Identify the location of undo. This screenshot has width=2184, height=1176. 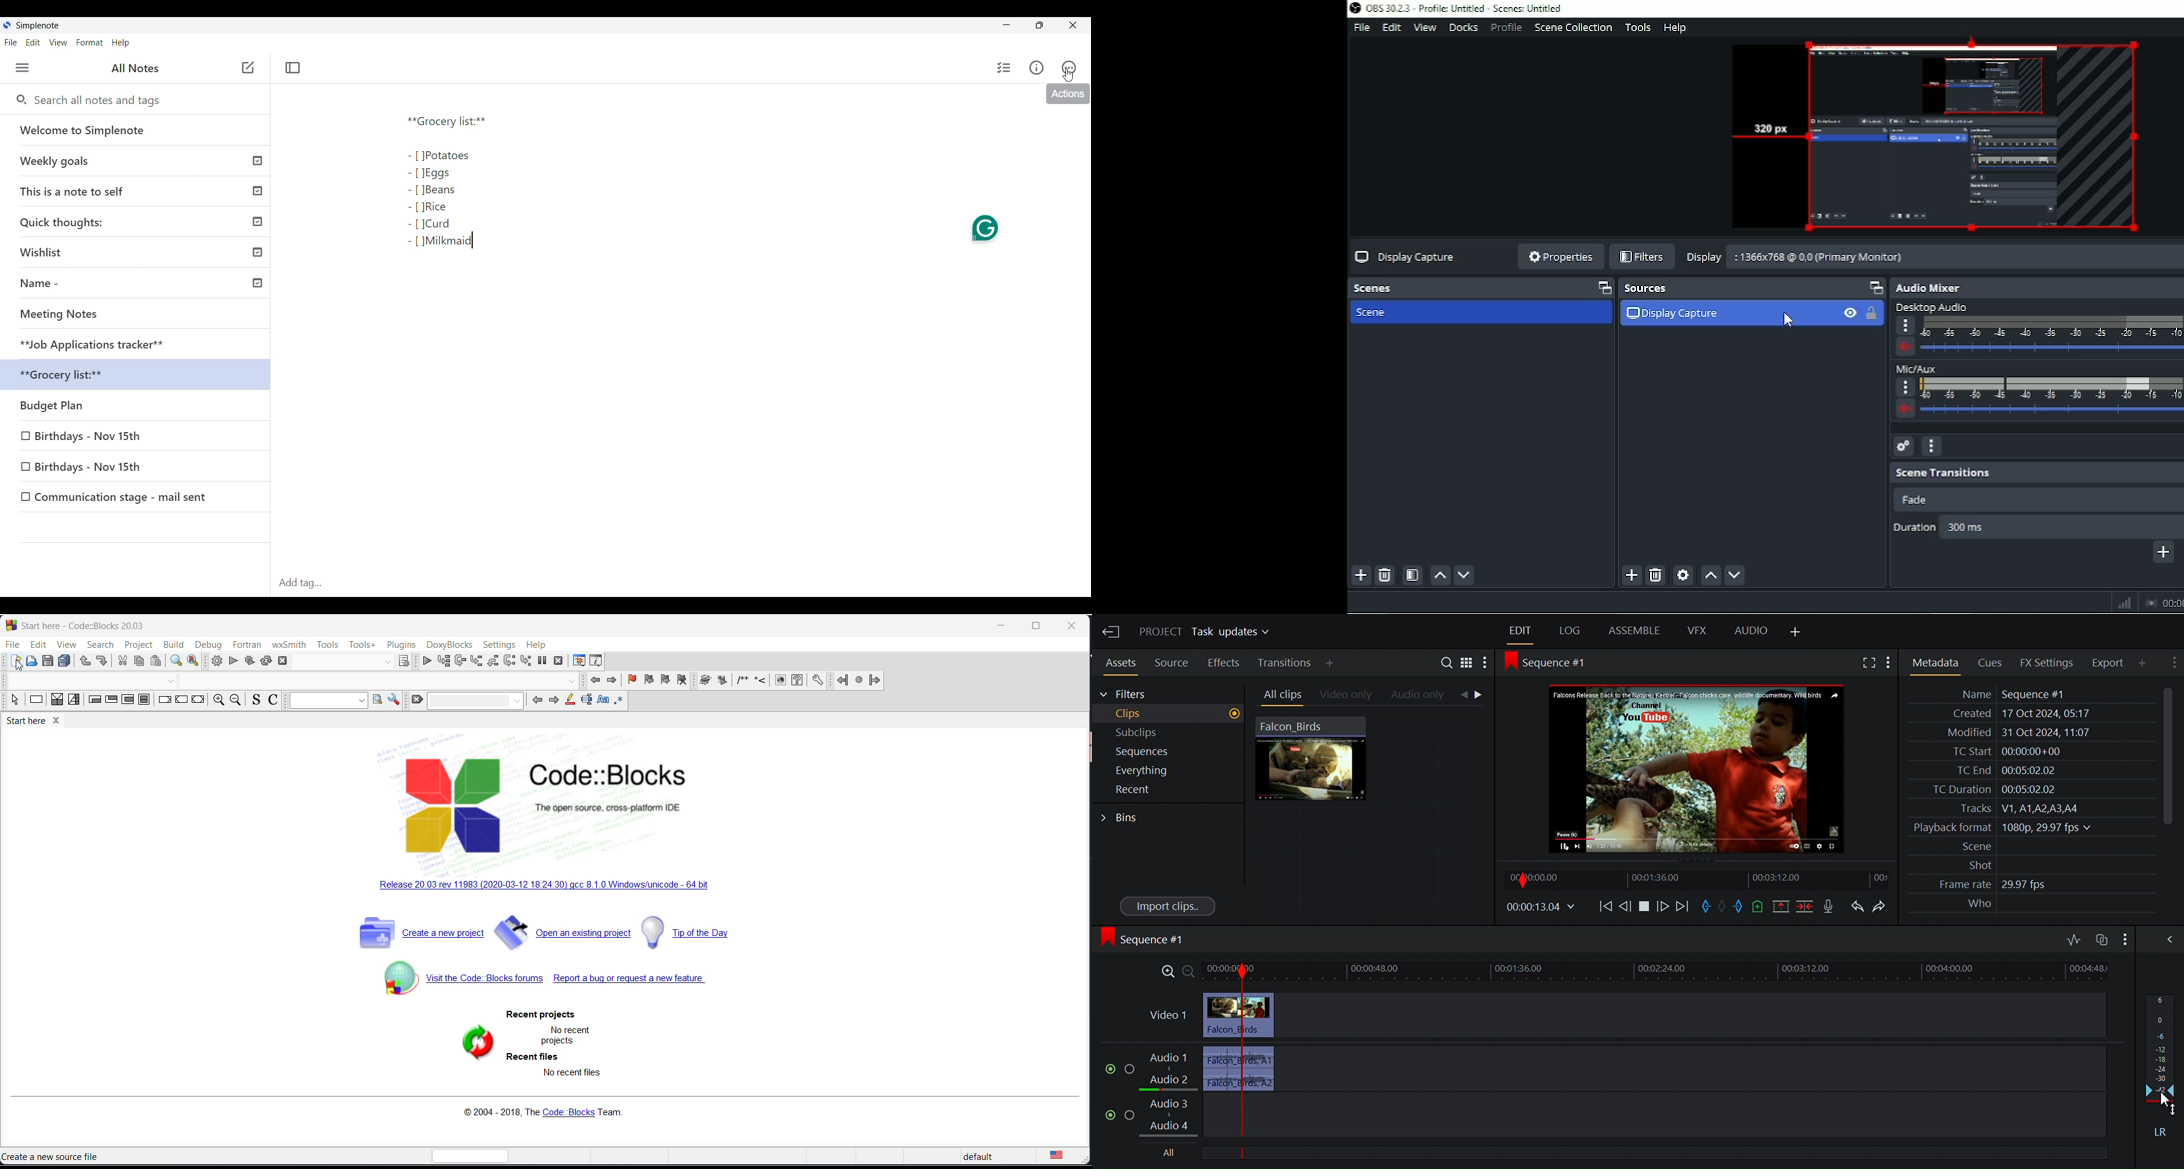
(85, 662).